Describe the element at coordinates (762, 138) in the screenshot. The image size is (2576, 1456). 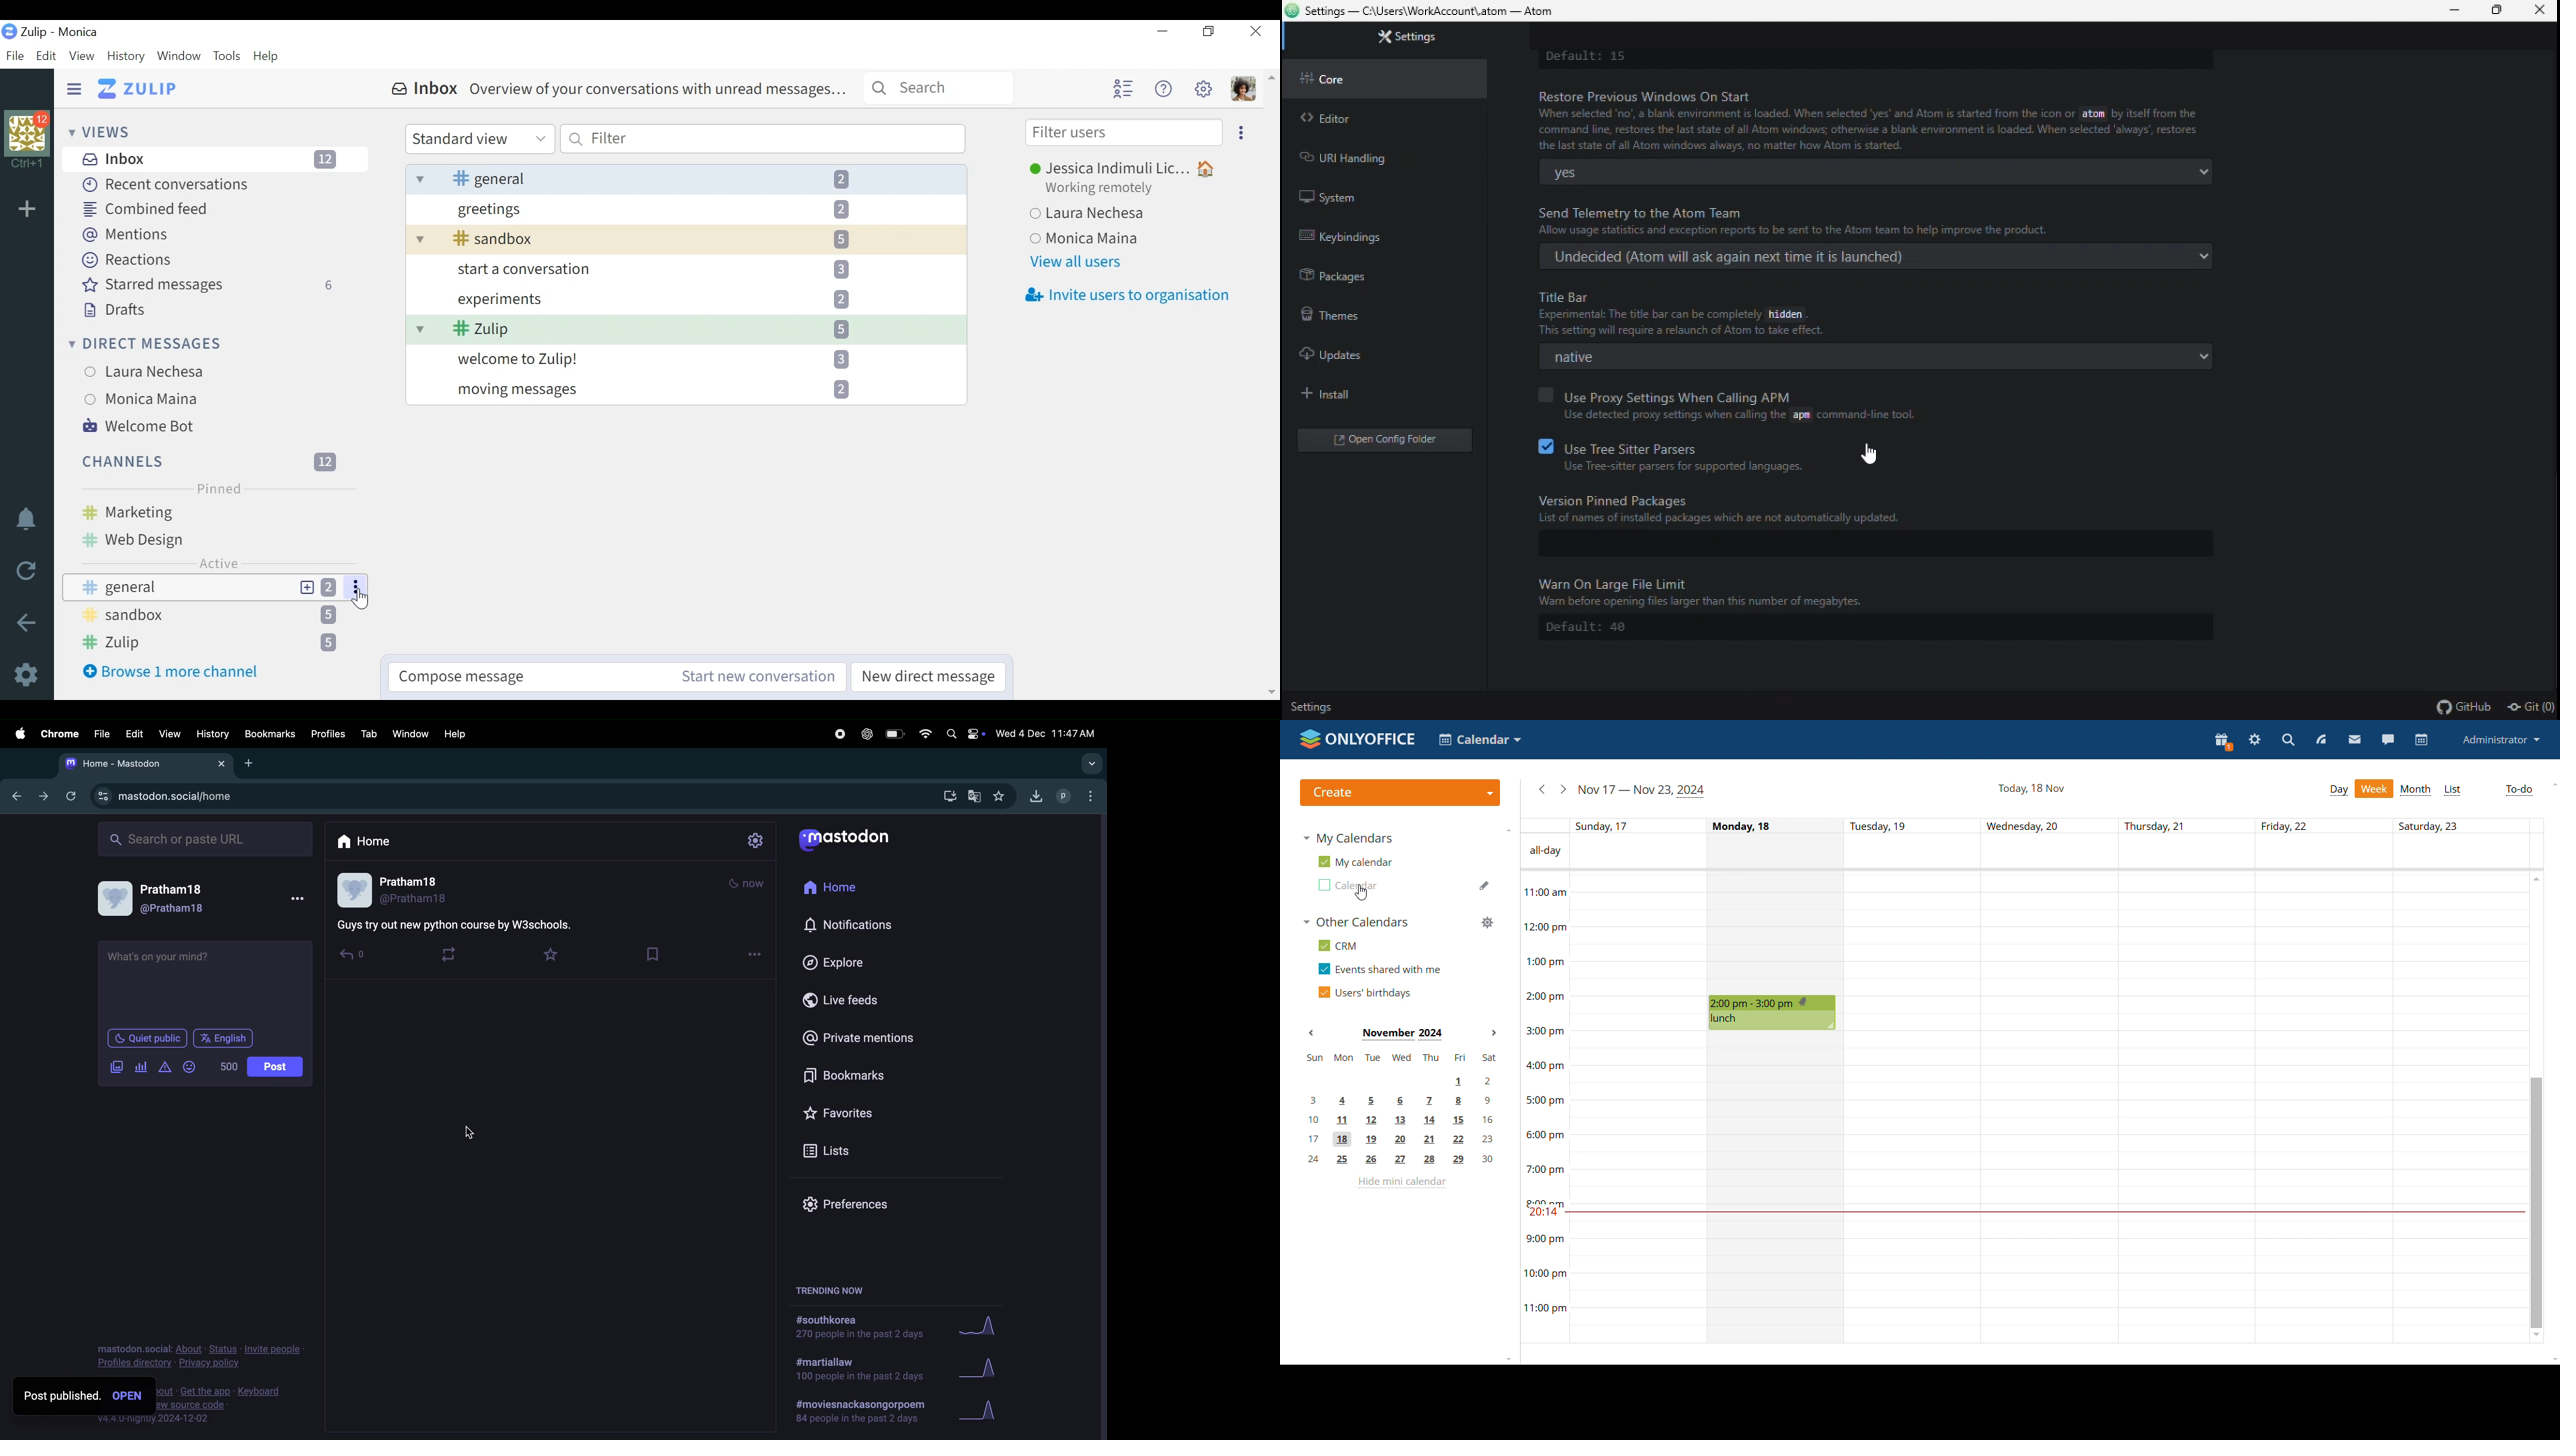
I see `Filter` at that location.